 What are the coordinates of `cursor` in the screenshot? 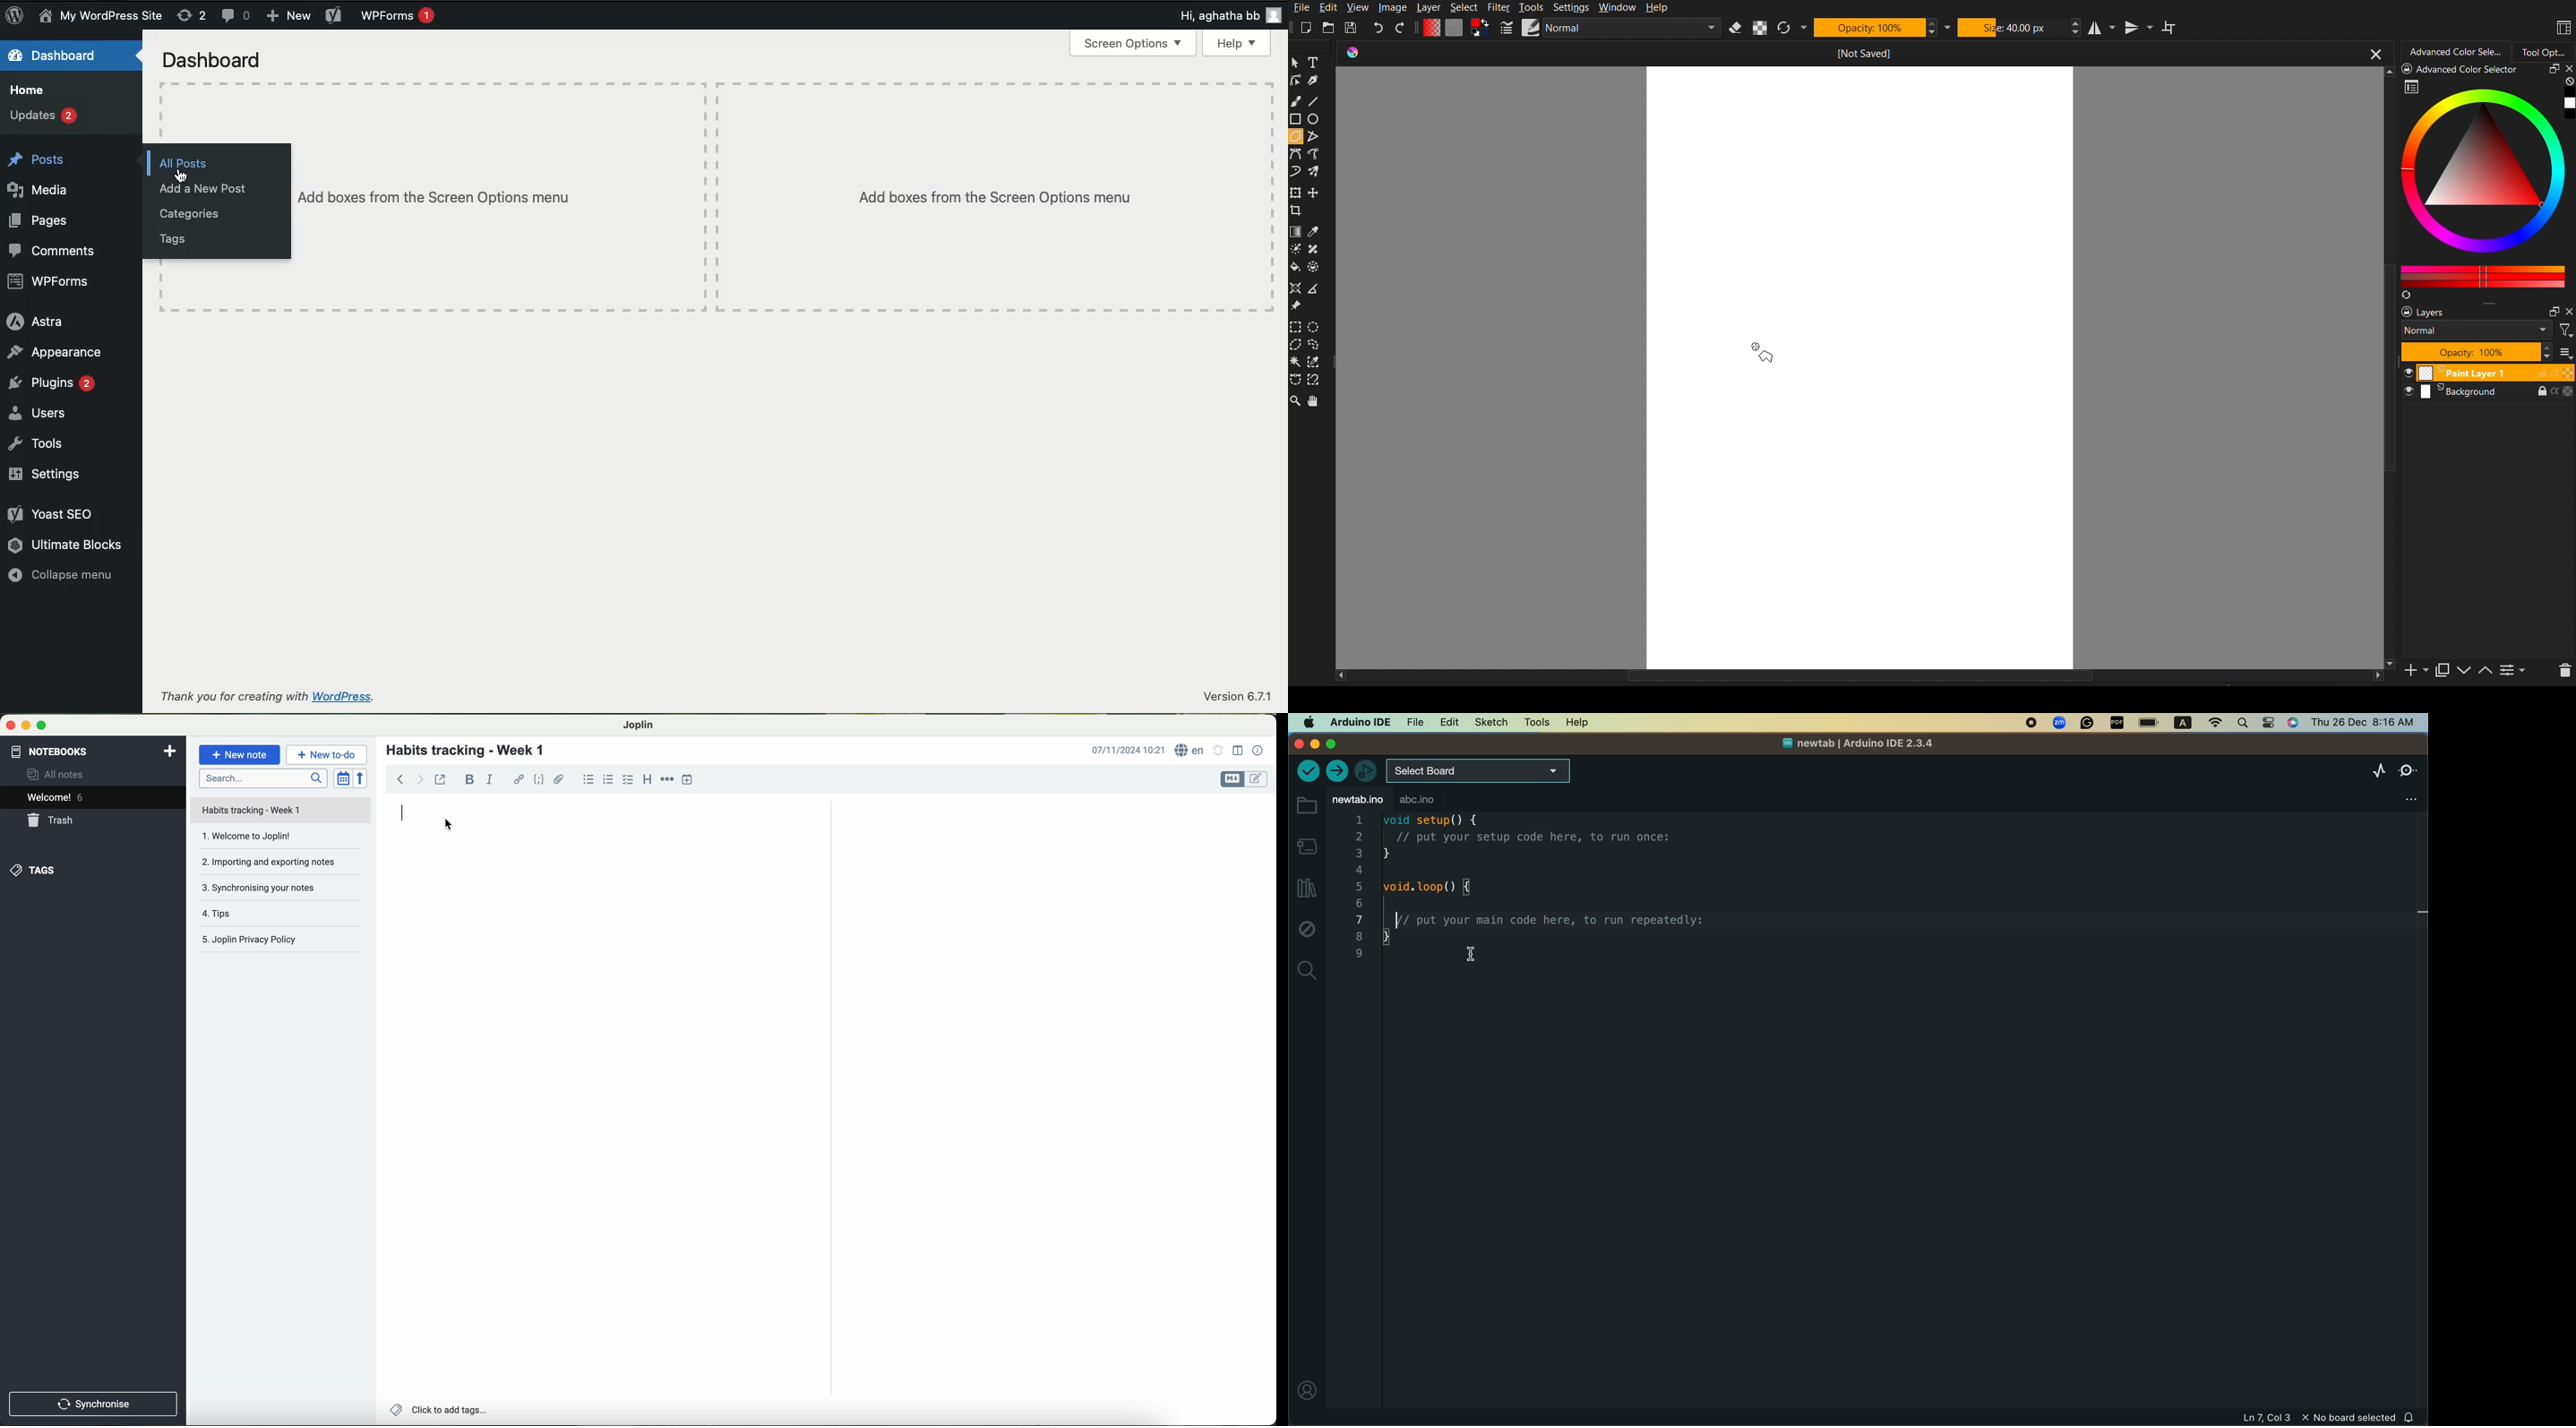 It's located at (448, 825).